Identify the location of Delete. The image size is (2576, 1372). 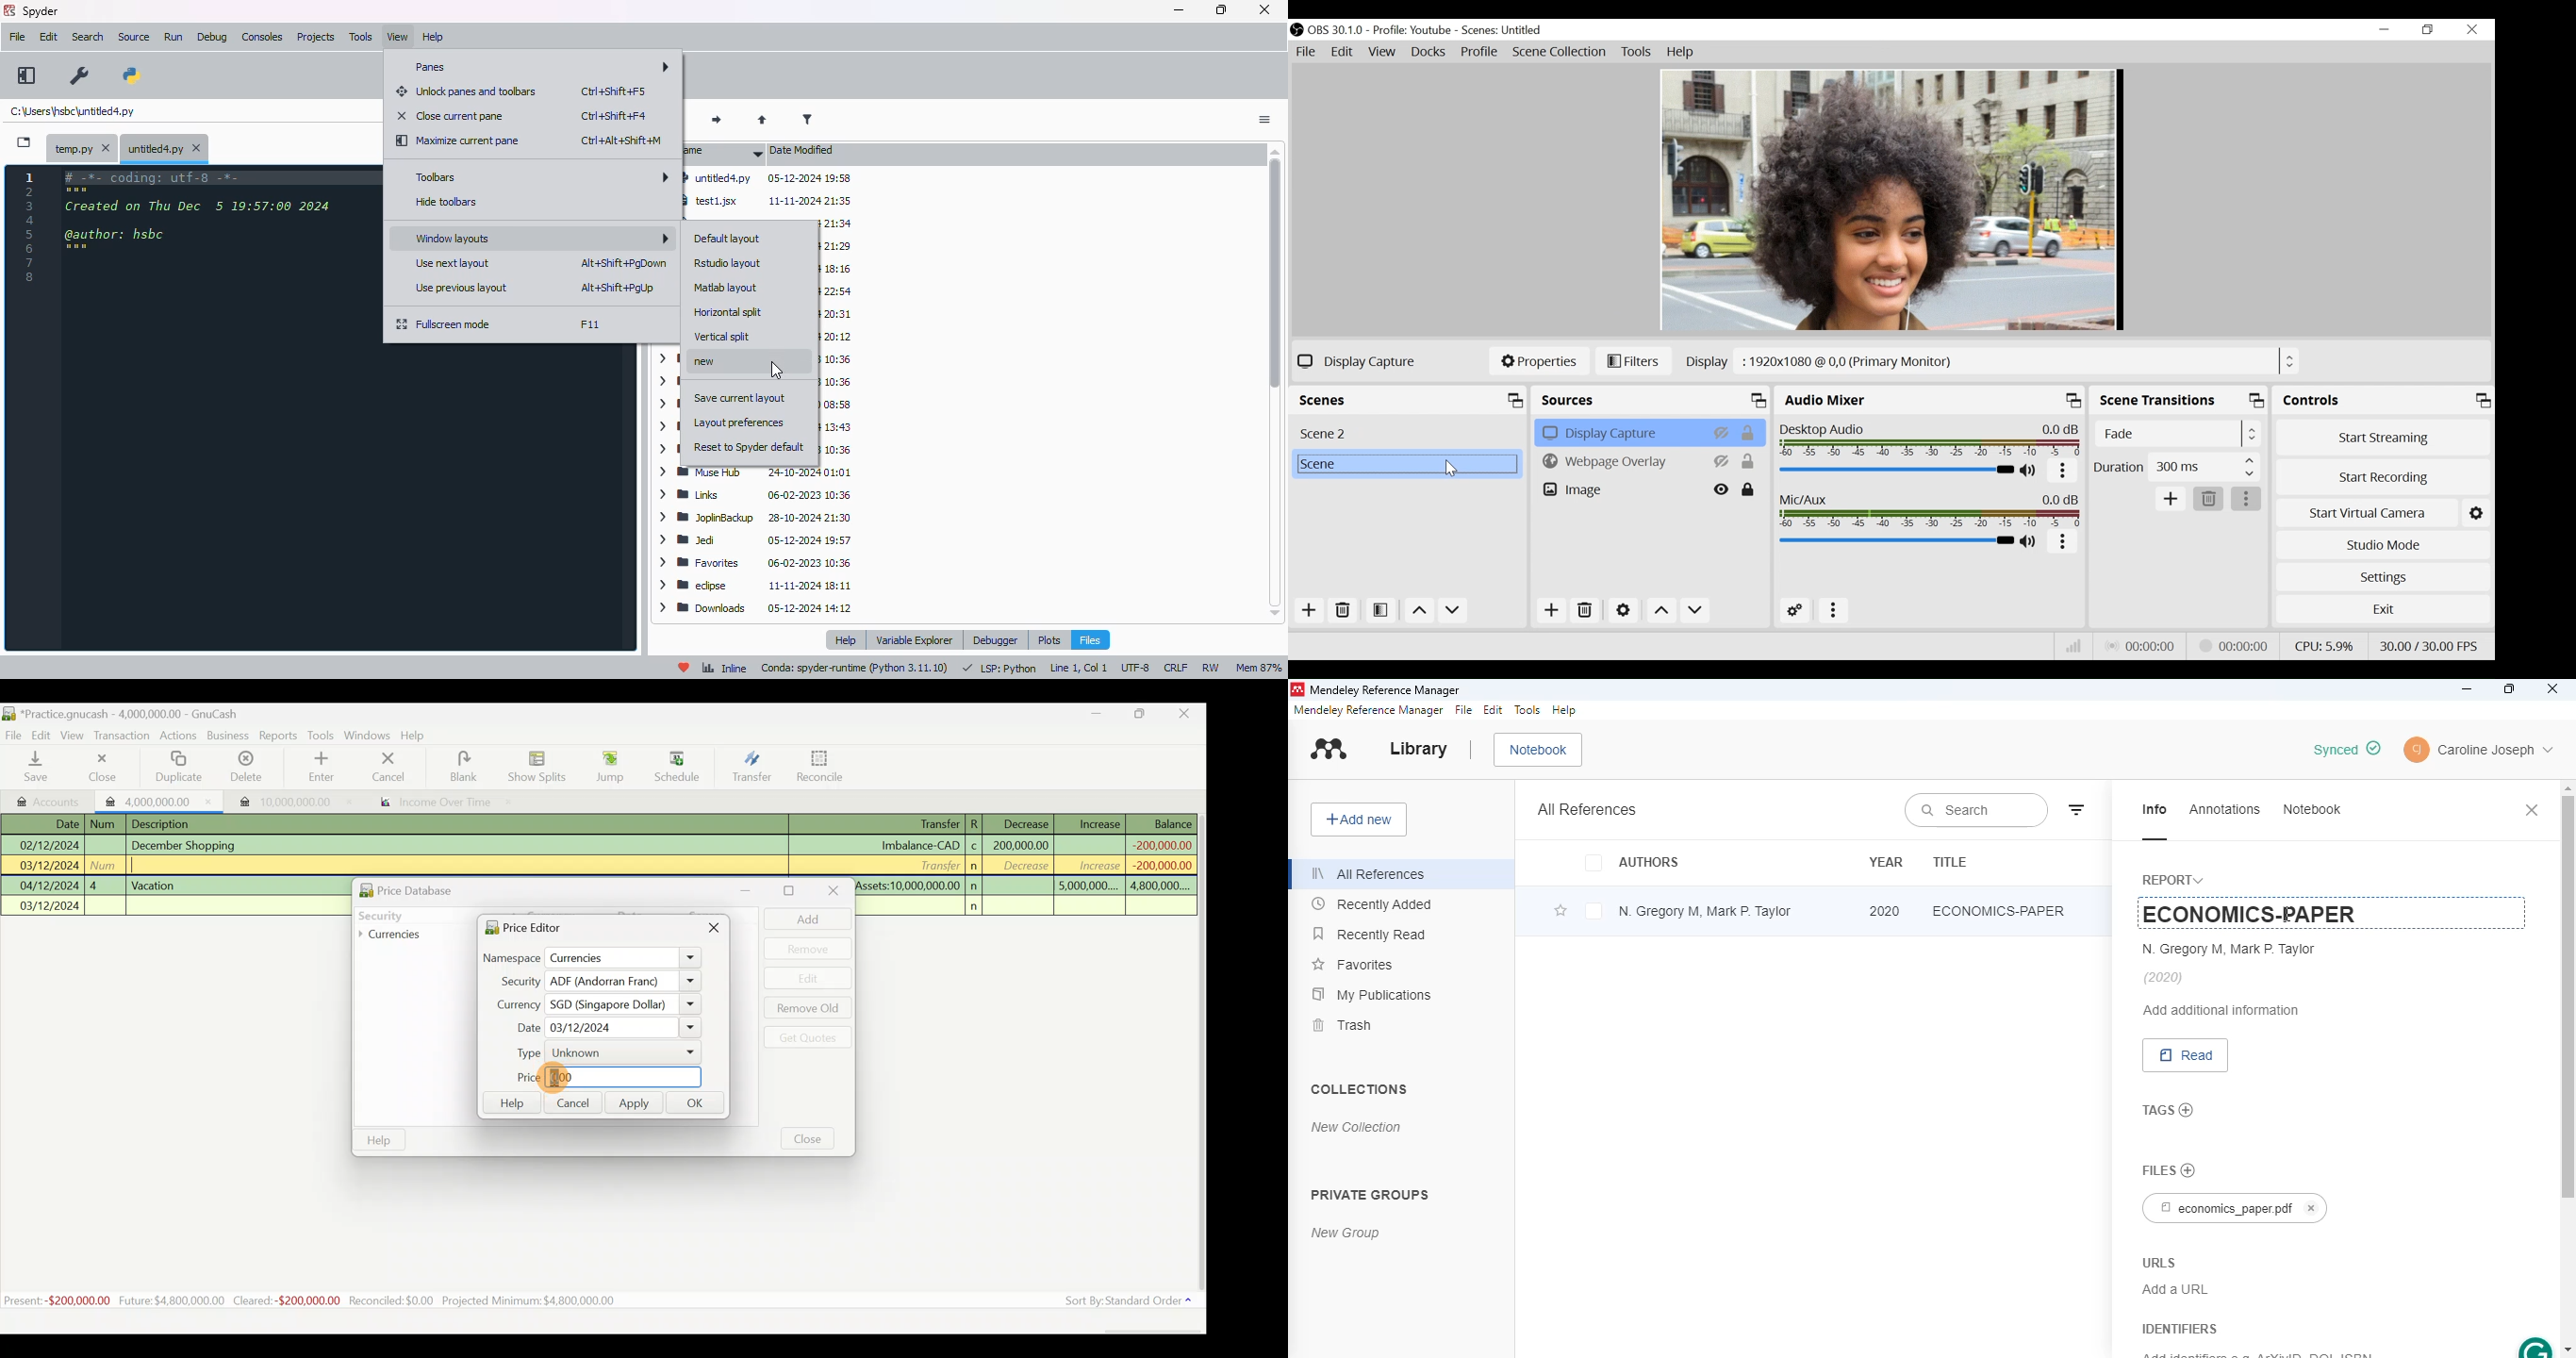
(2207, 498).